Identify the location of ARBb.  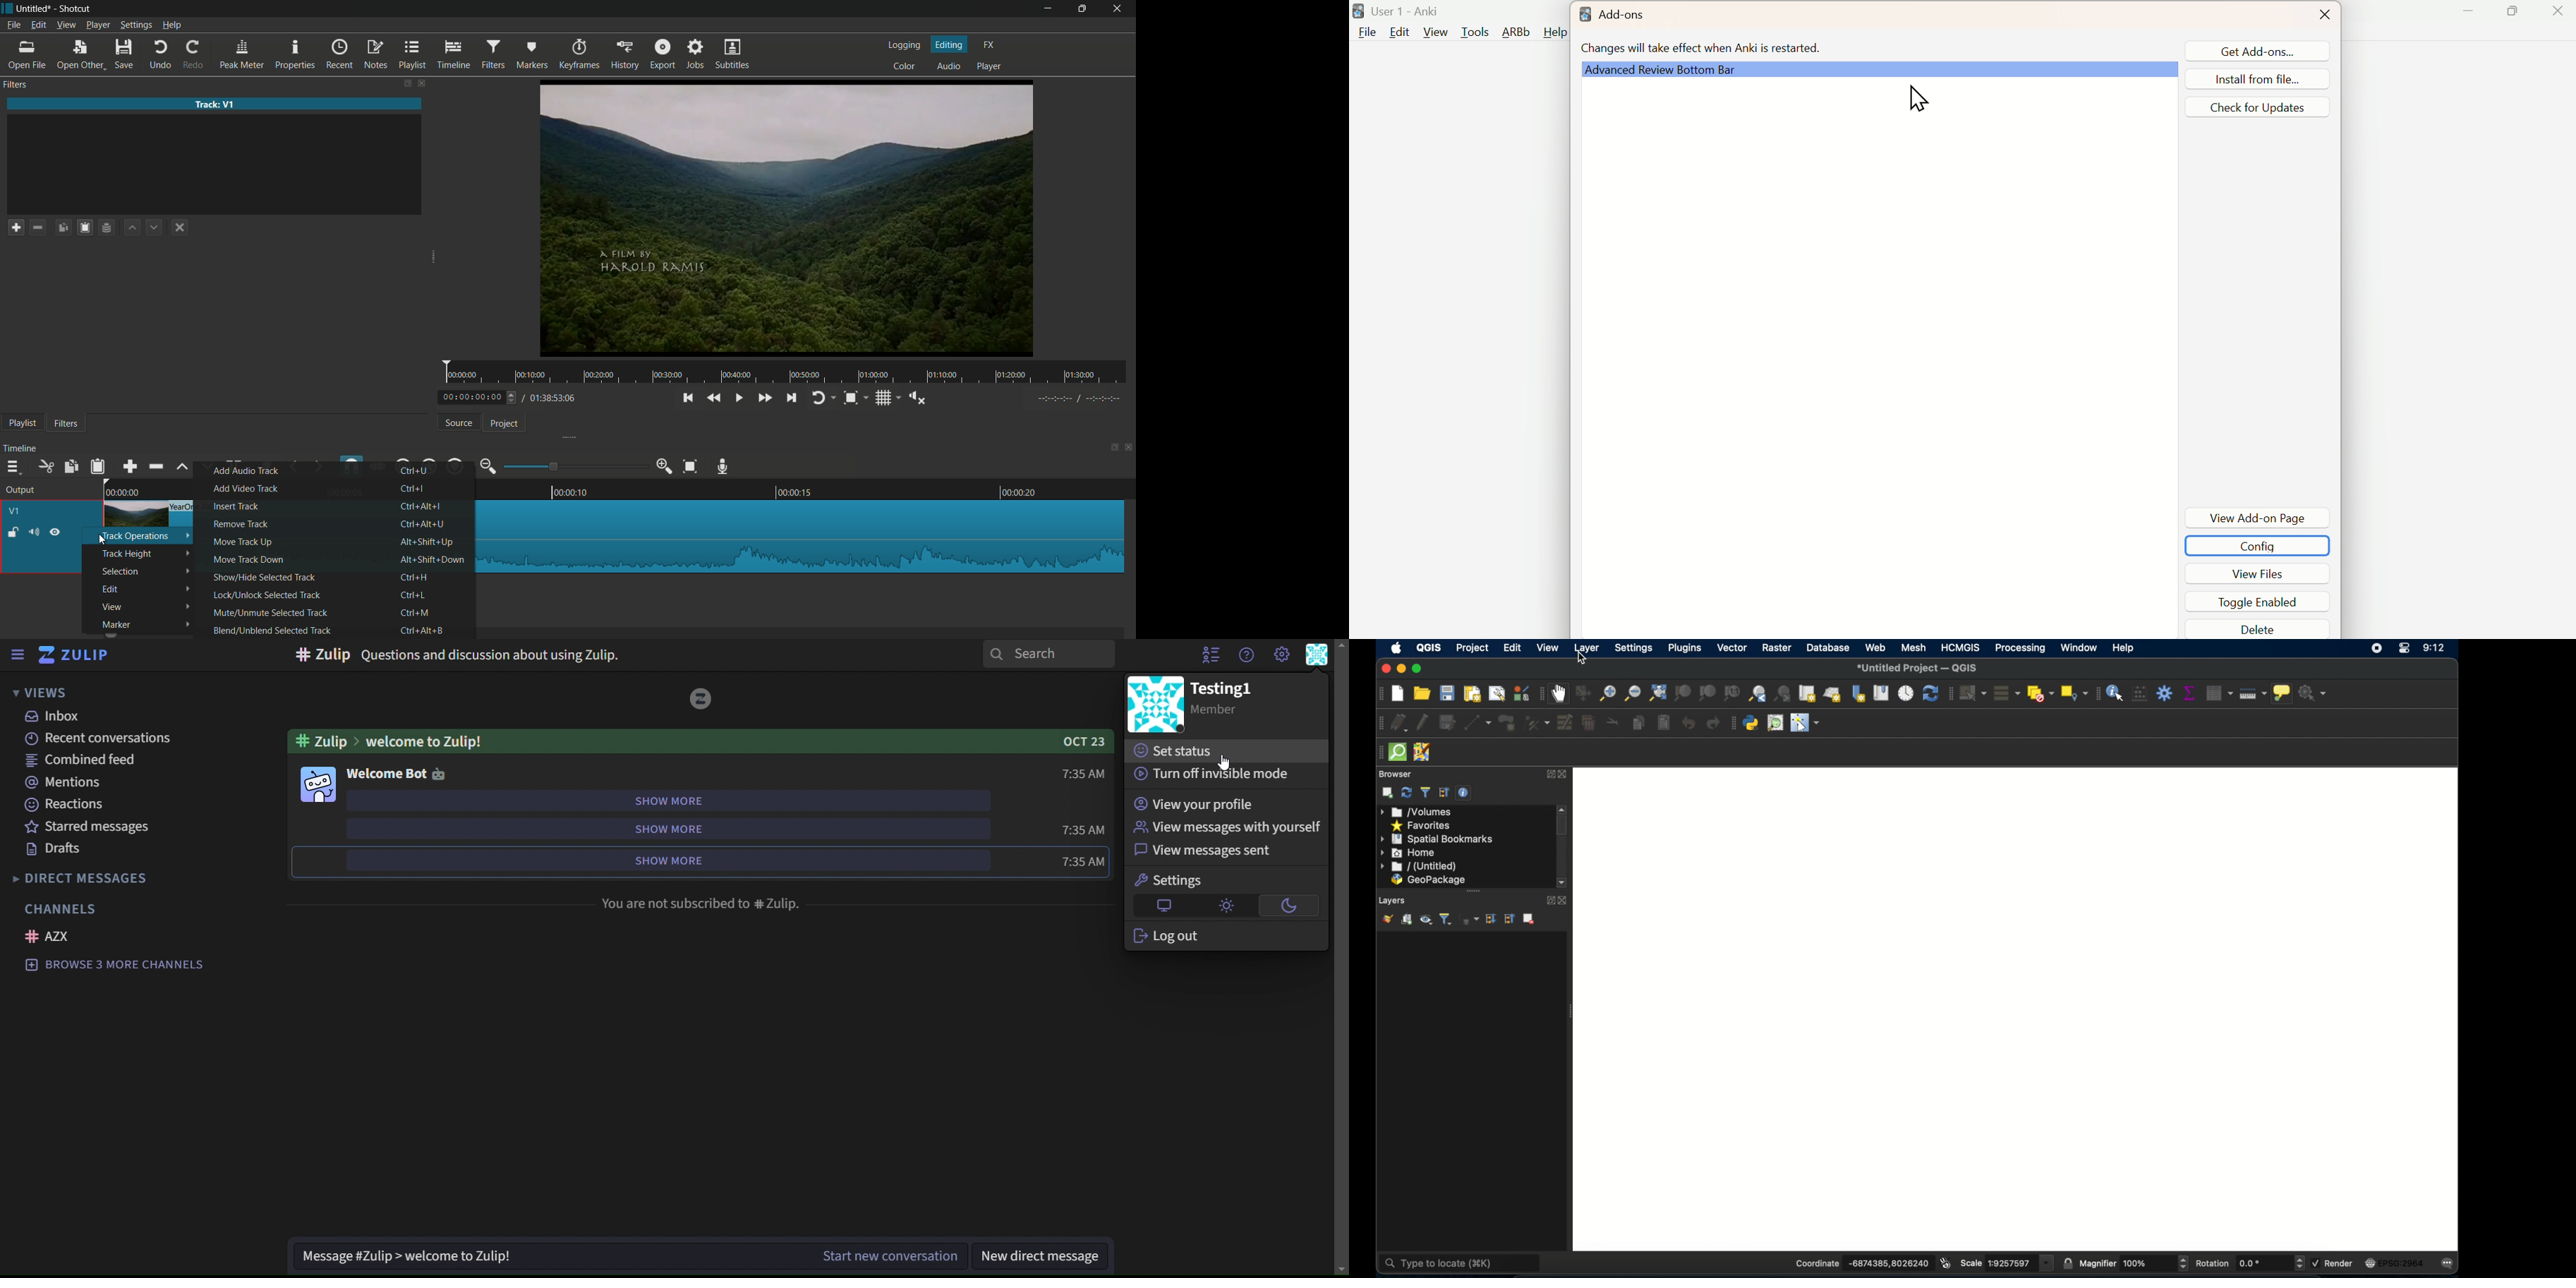
(1517, 32).